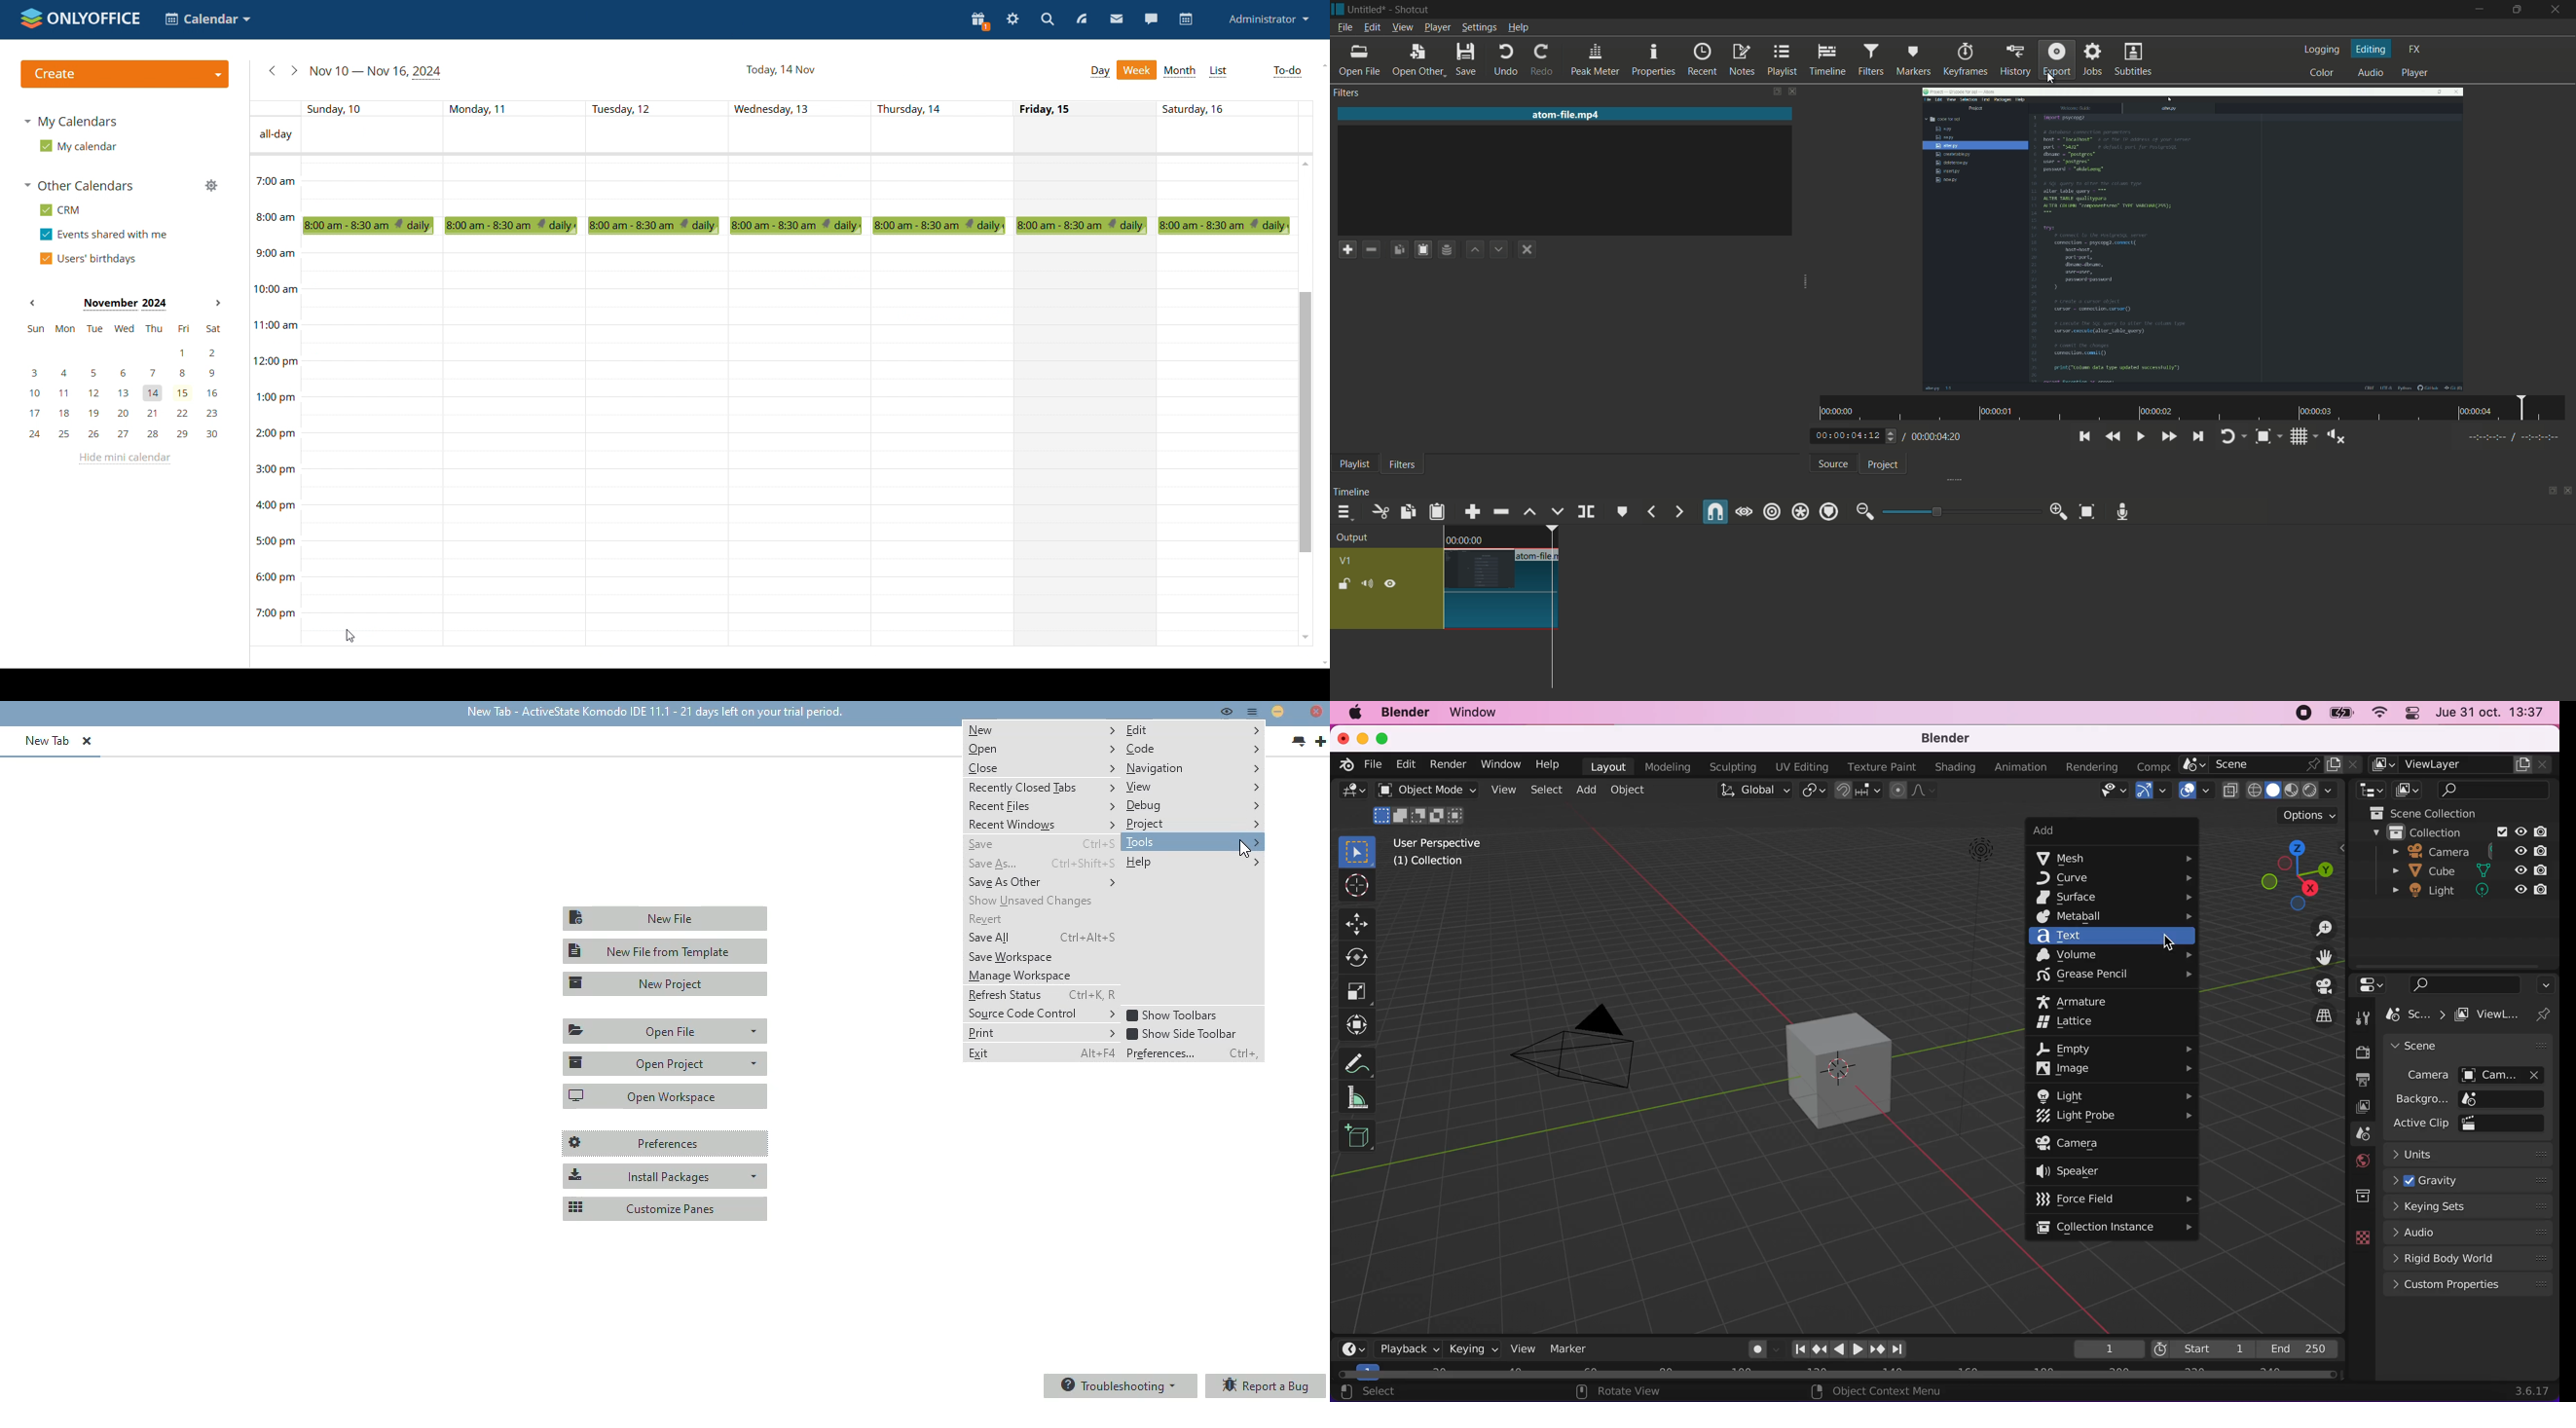 The image size is (2576, 1428). What do you see at coordinates (1471, 1348) in the screenshot?
I see `keying` at bounding box center [1471, 1348].